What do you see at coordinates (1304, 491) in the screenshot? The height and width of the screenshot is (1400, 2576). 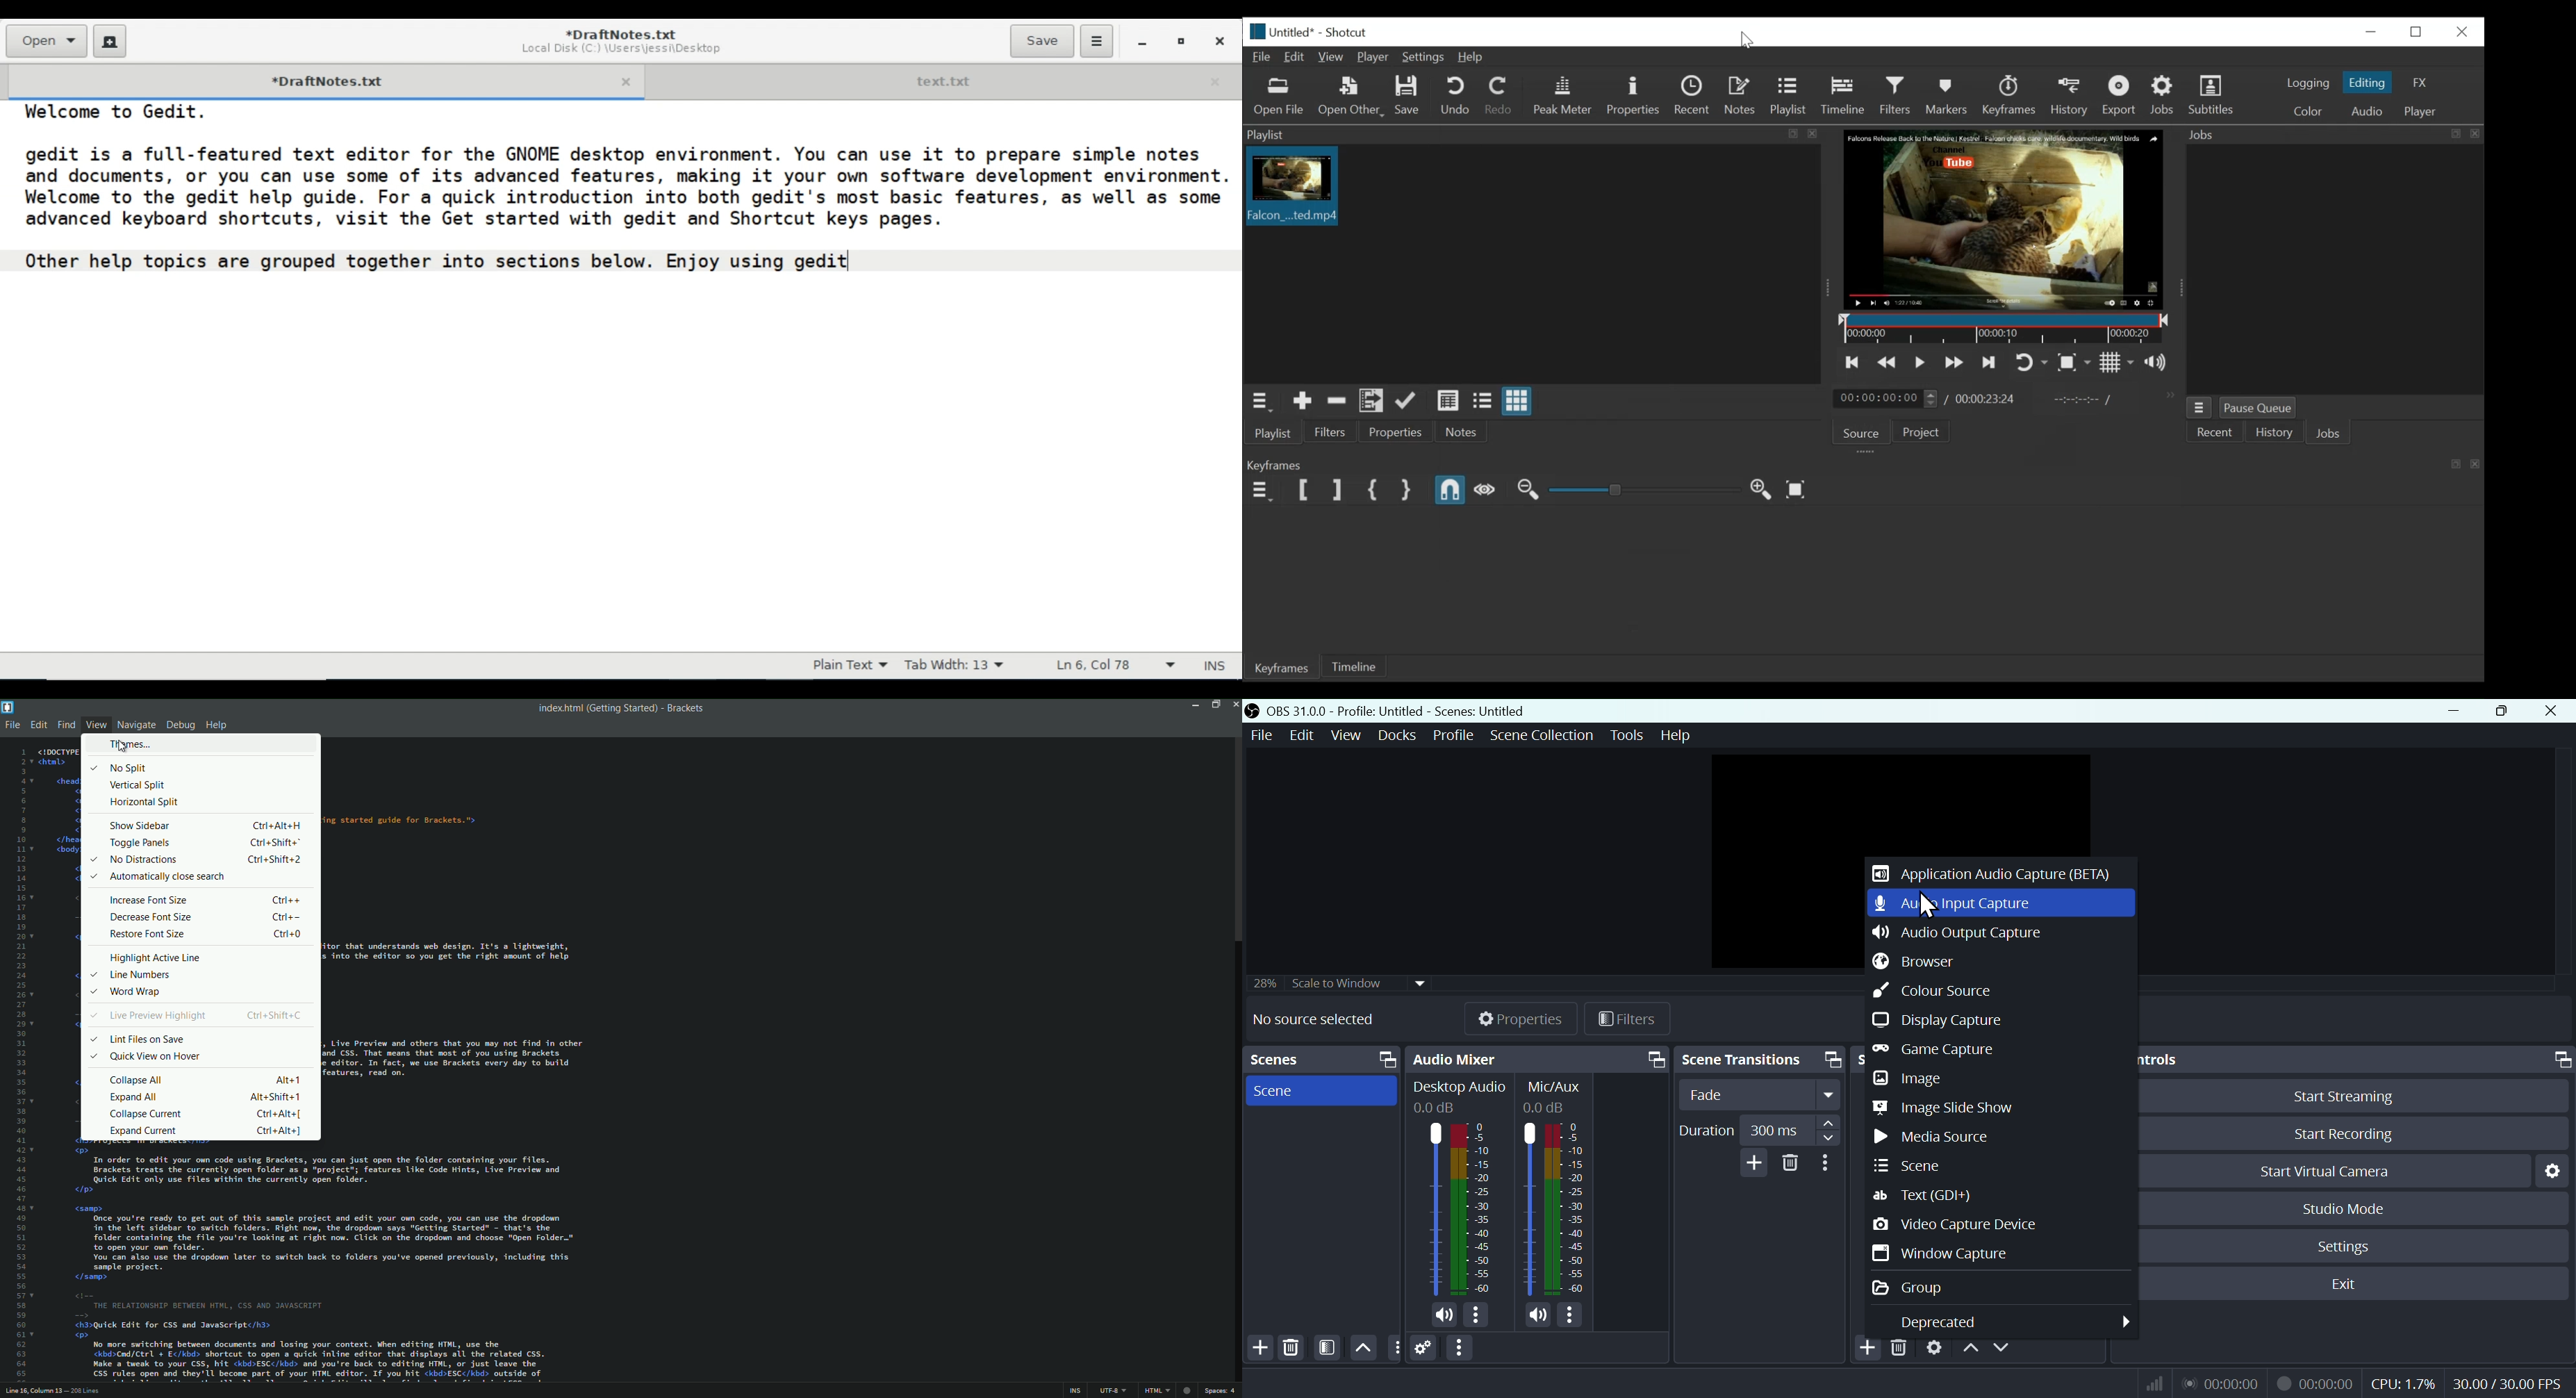 I see `Set Filter First` at bounding box center [1304, 491].